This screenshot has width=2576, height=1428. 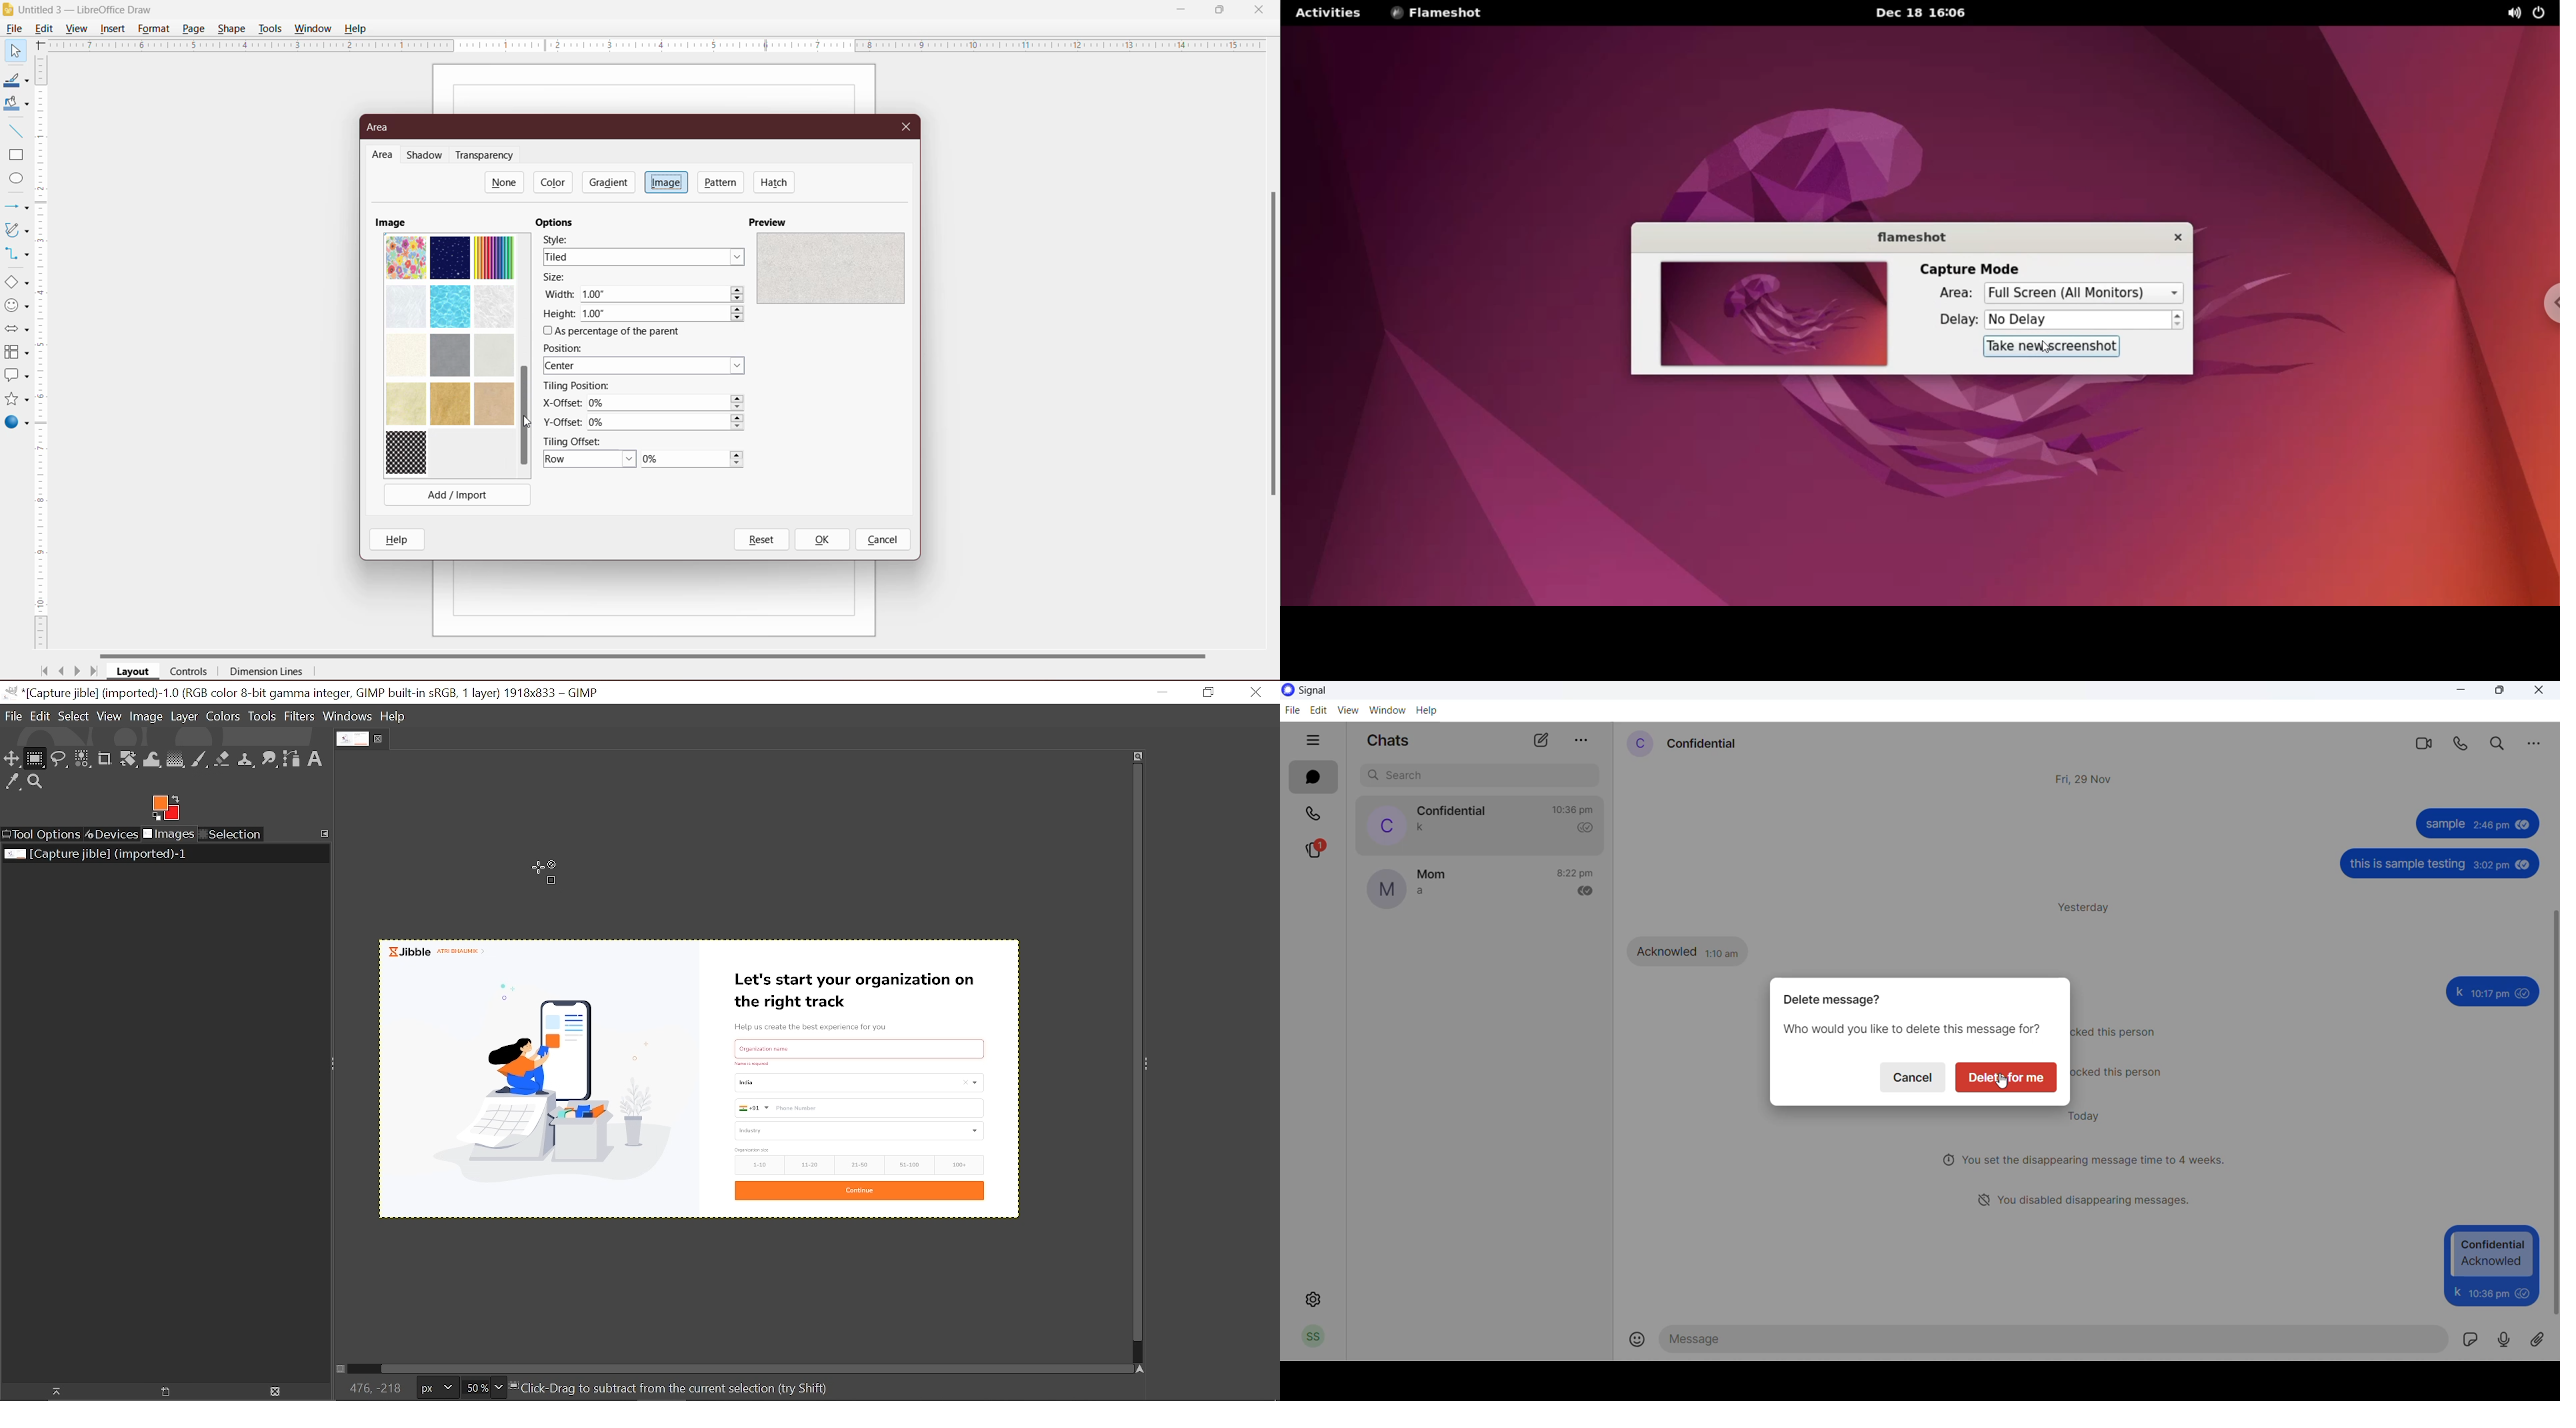 What do you see at coordinates (907, 1164) in the screenshot?
I see `51-100` at bounding box center [907, 1164].